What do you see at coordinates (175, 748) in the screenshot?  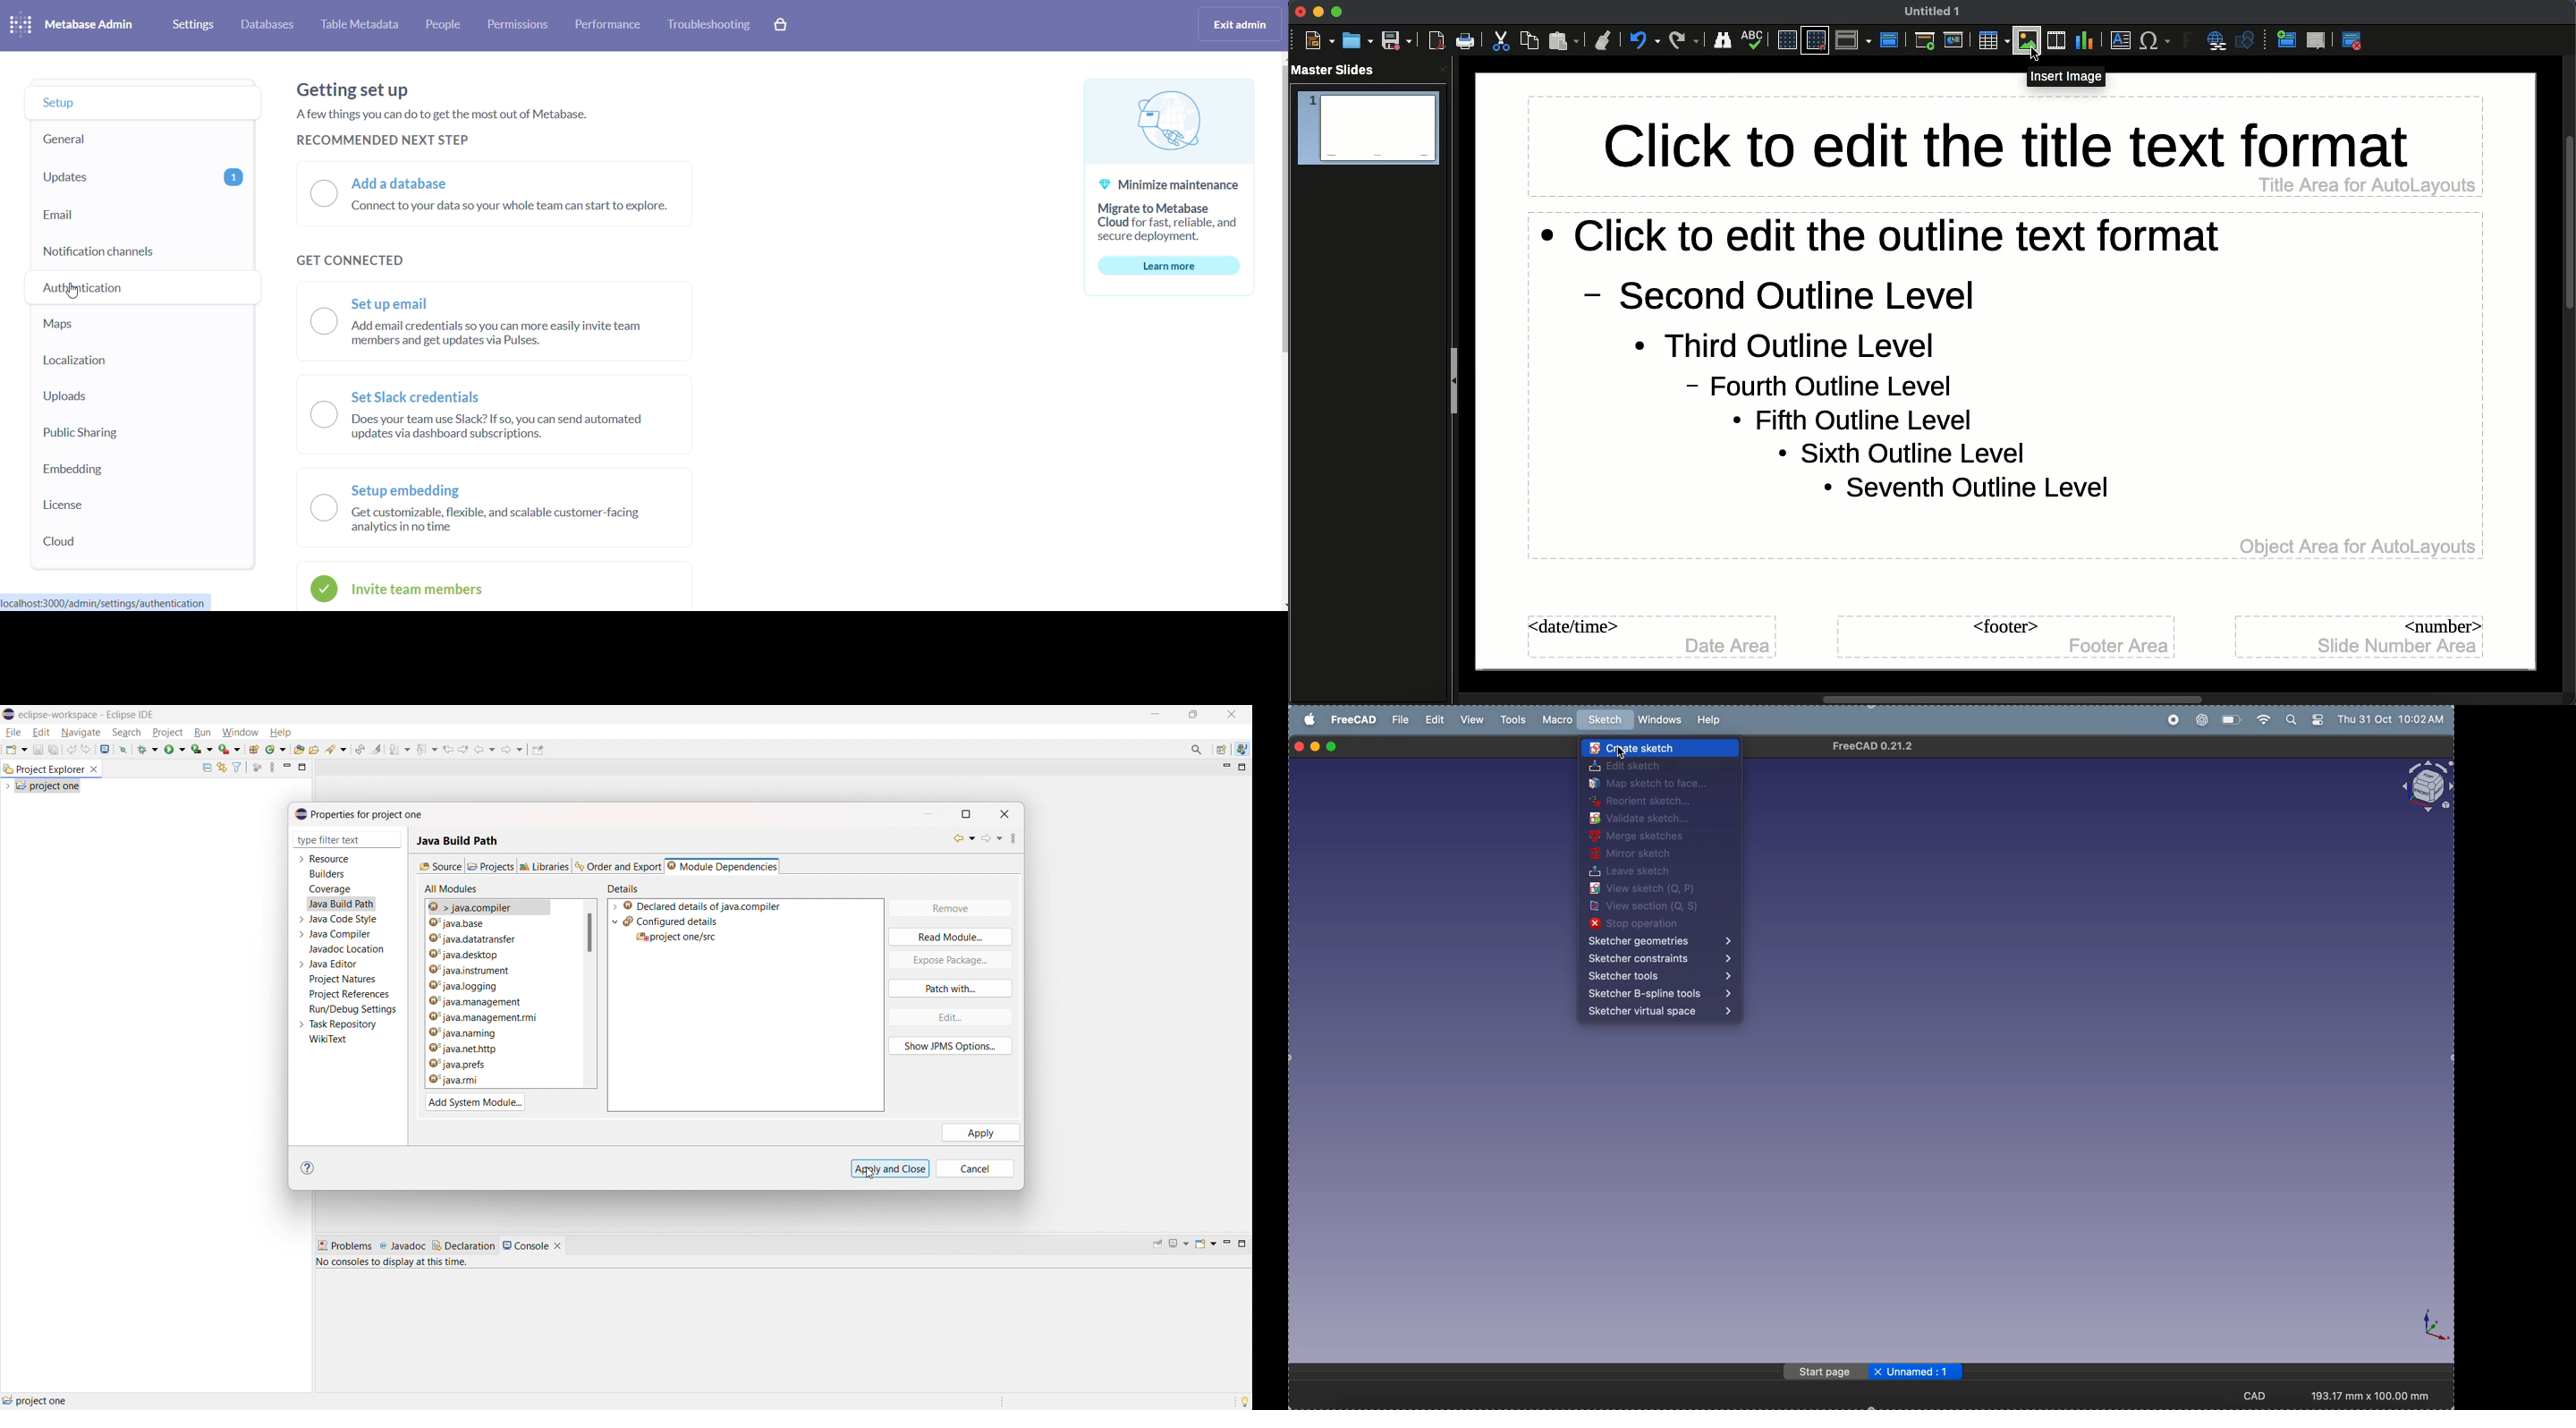 I see `run` at bounding box center [175, 748].